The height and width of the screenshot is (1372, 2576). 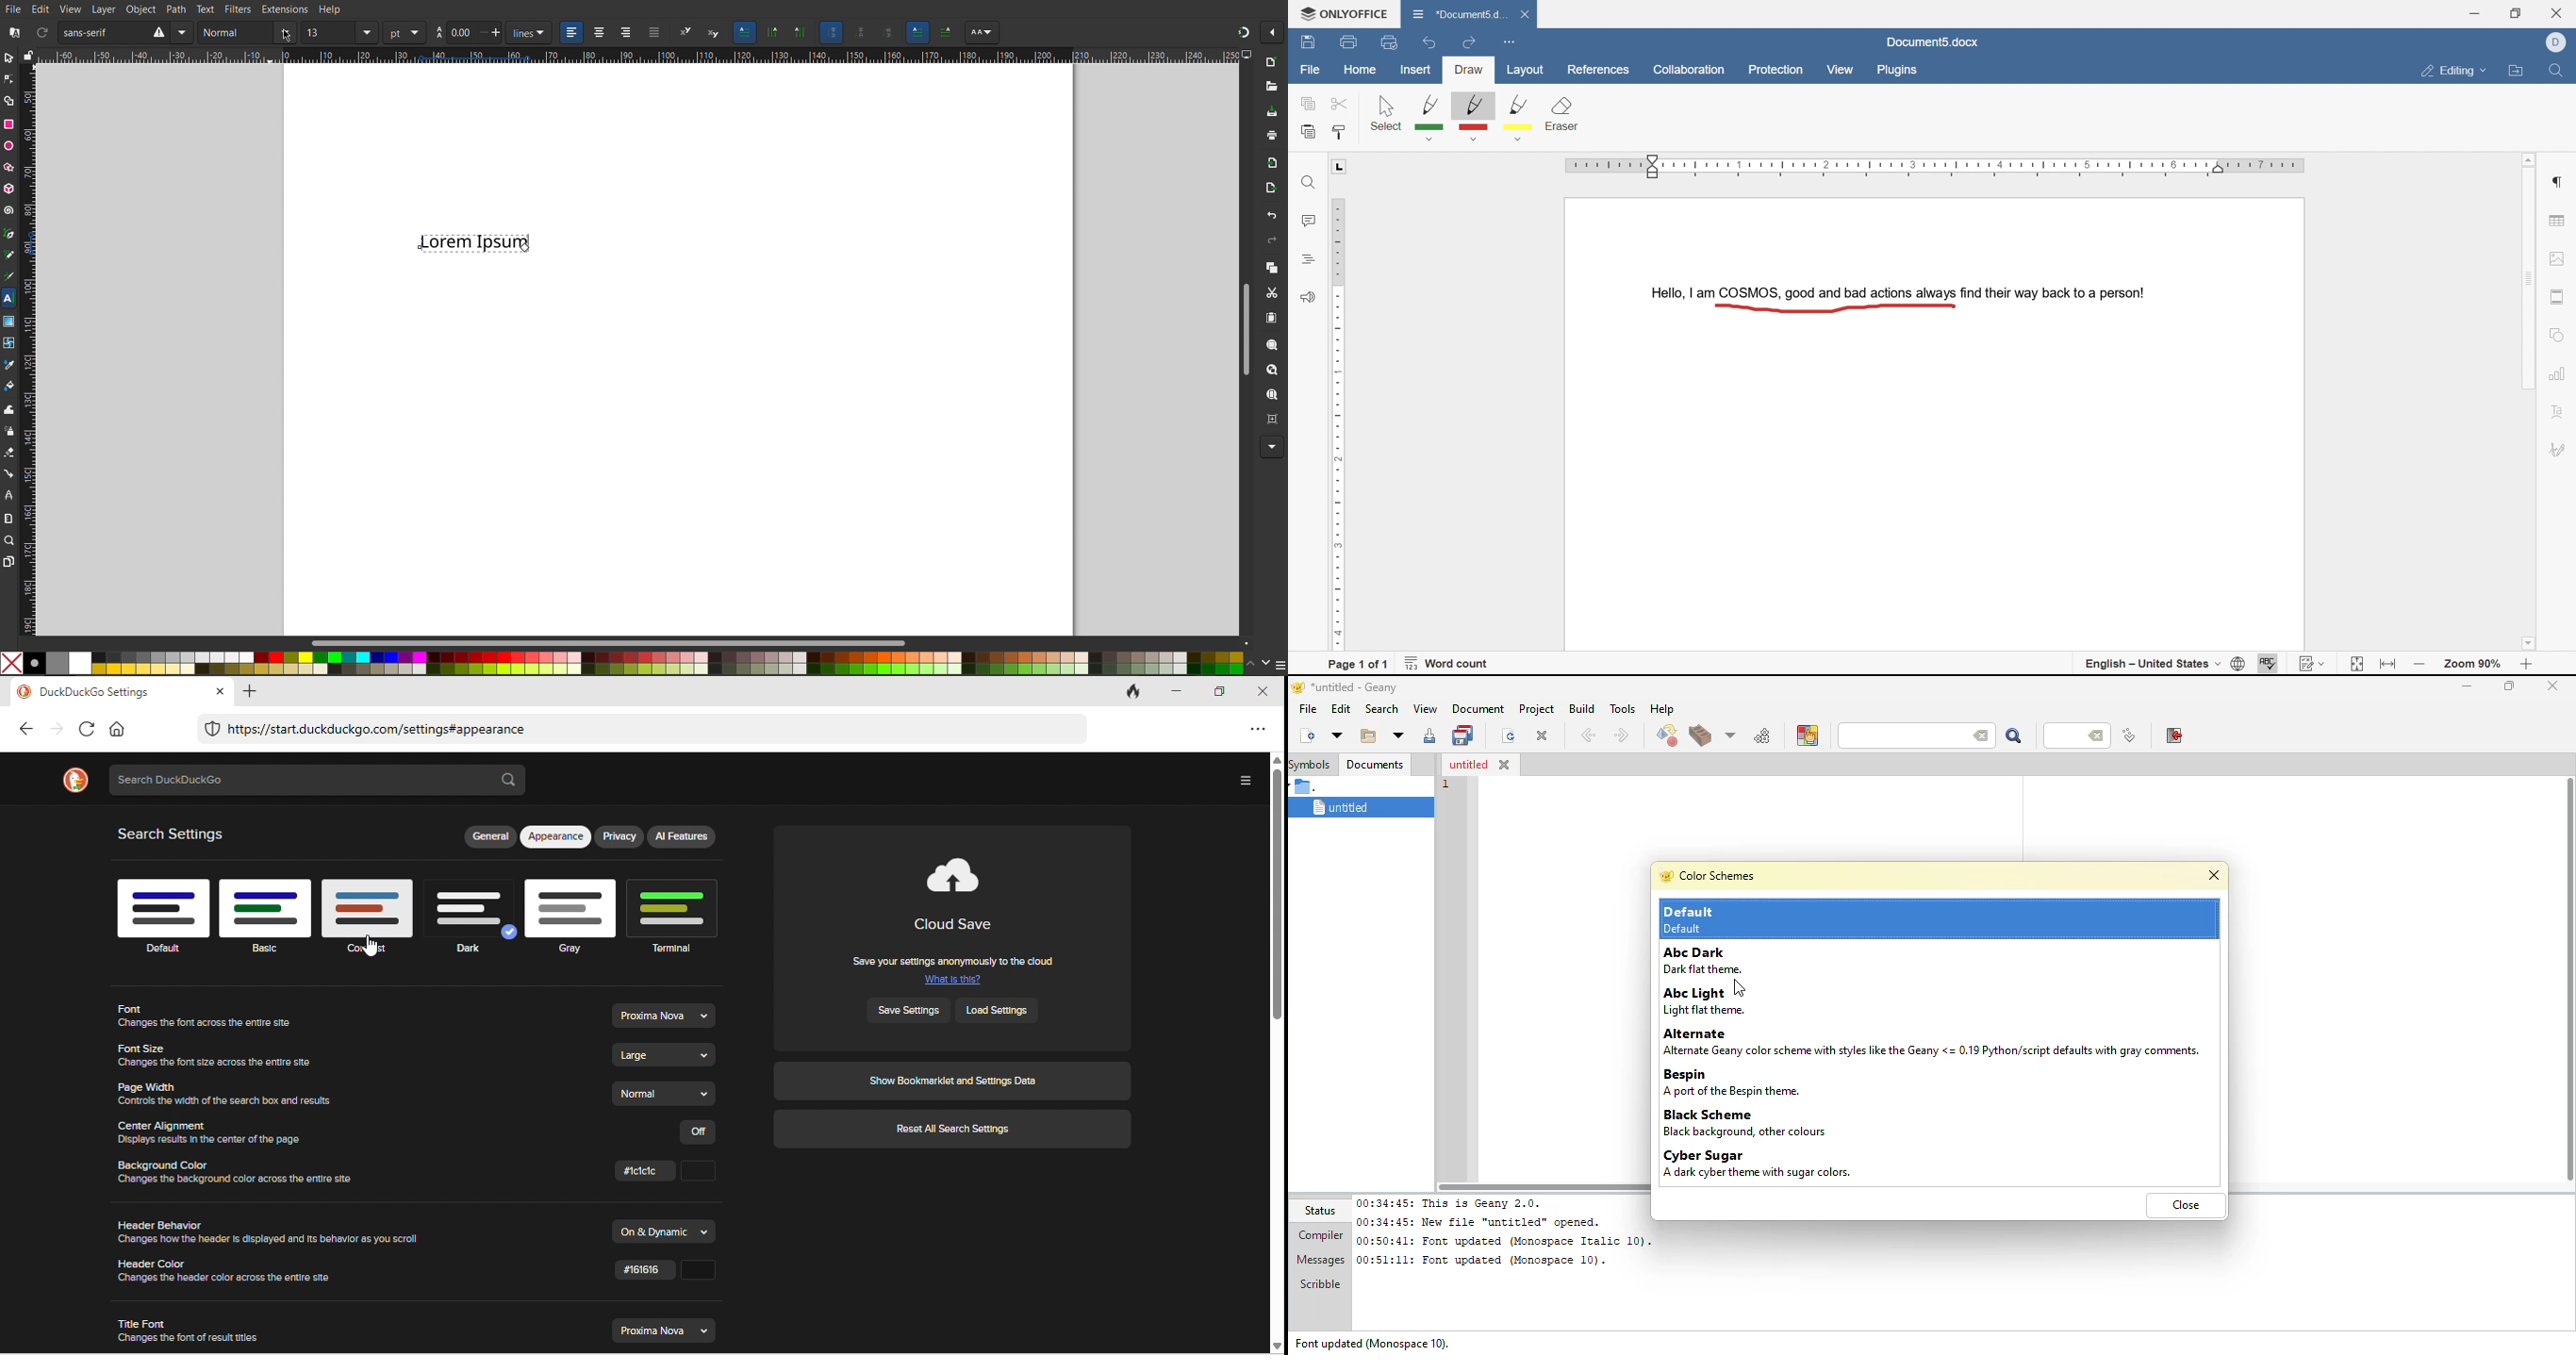 I want to click on back, so click(x=1587, y=735).